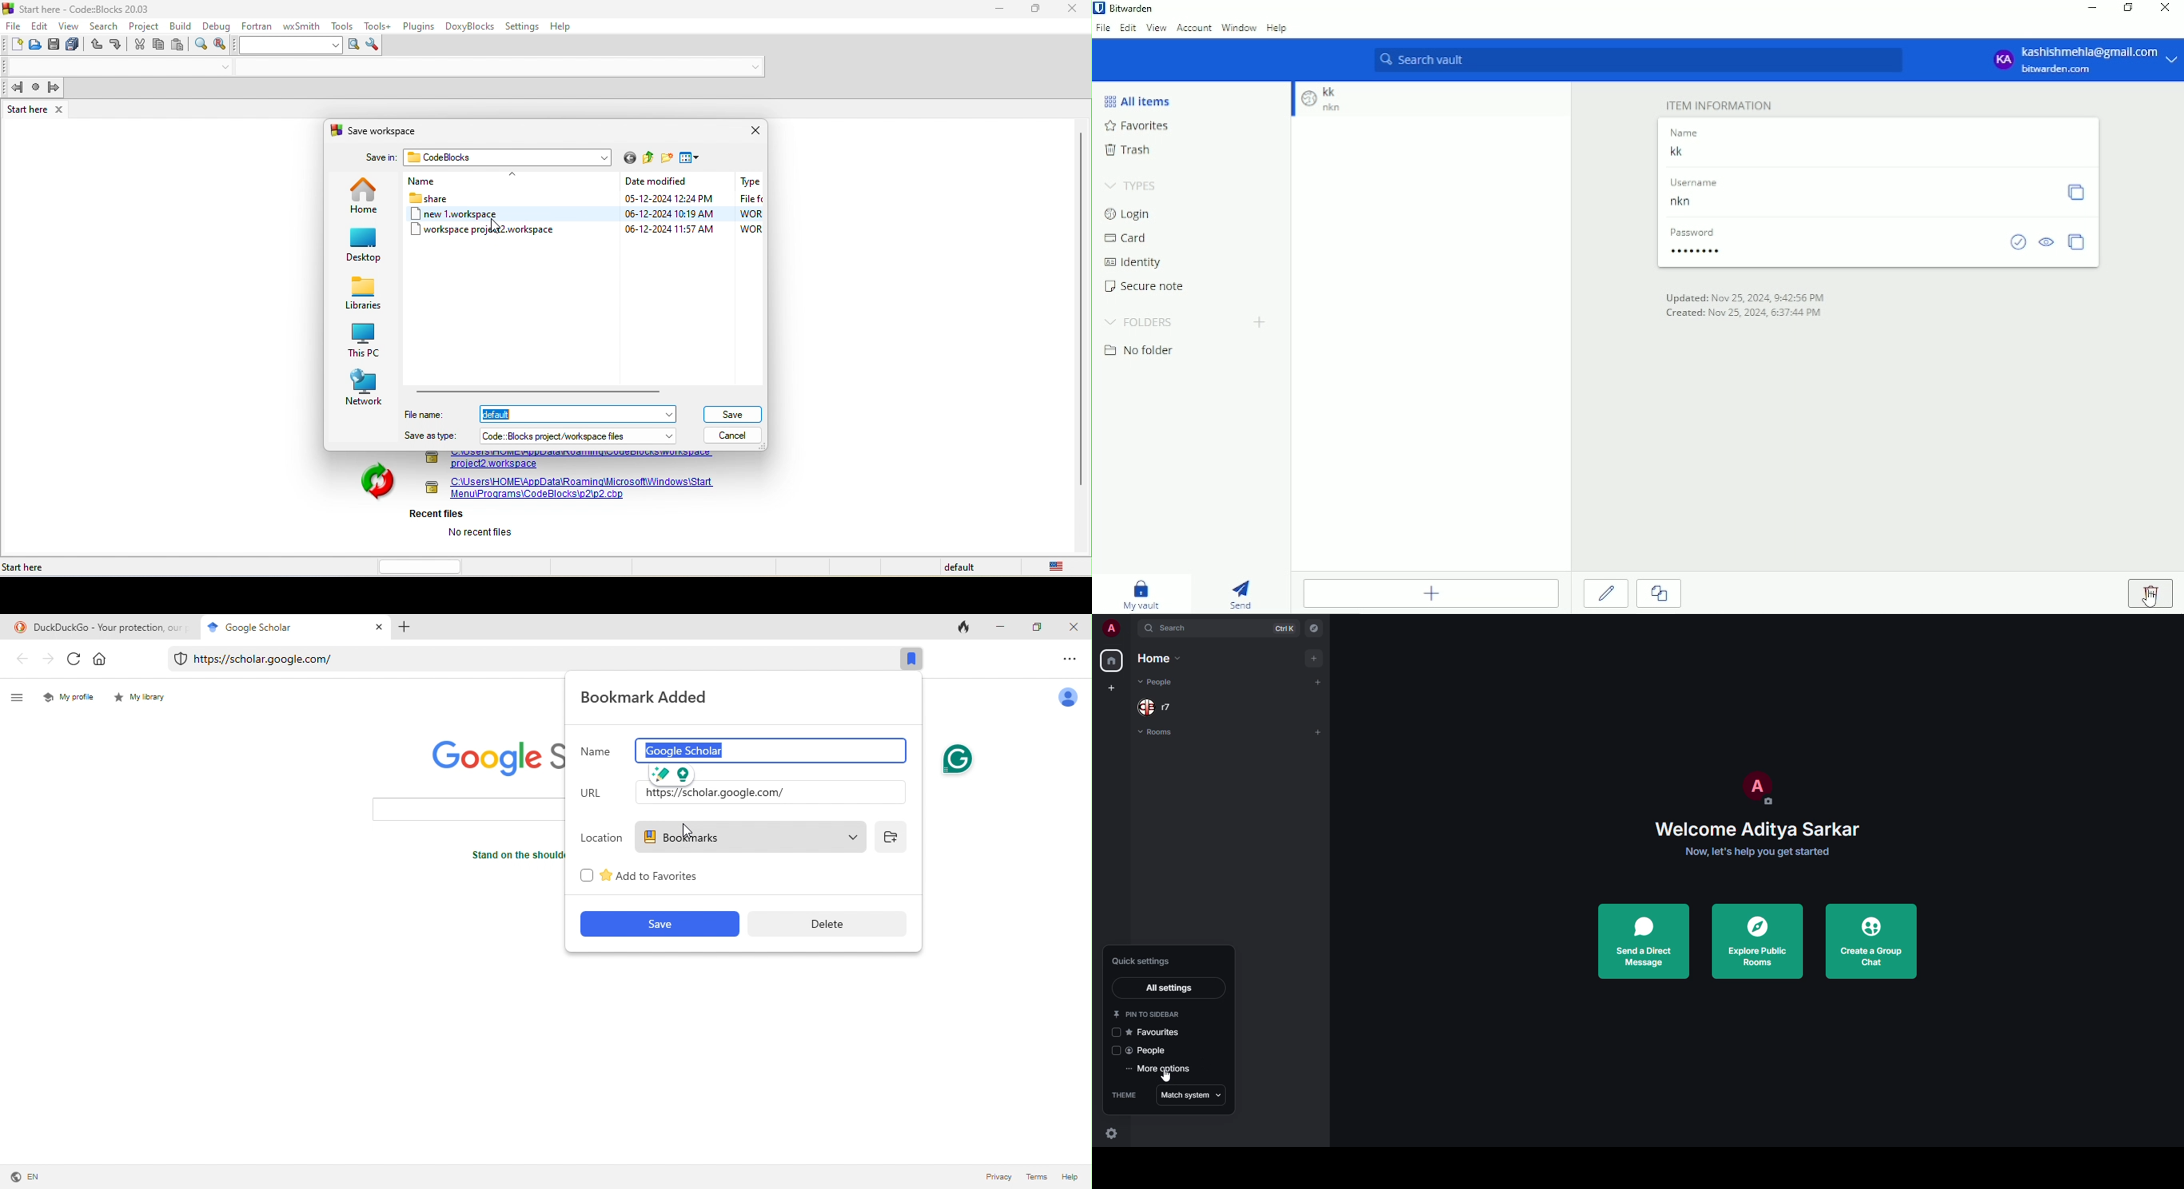 The width and height of the screenshot is (2184, 1204). I want to click on add, so click(1318, 732).